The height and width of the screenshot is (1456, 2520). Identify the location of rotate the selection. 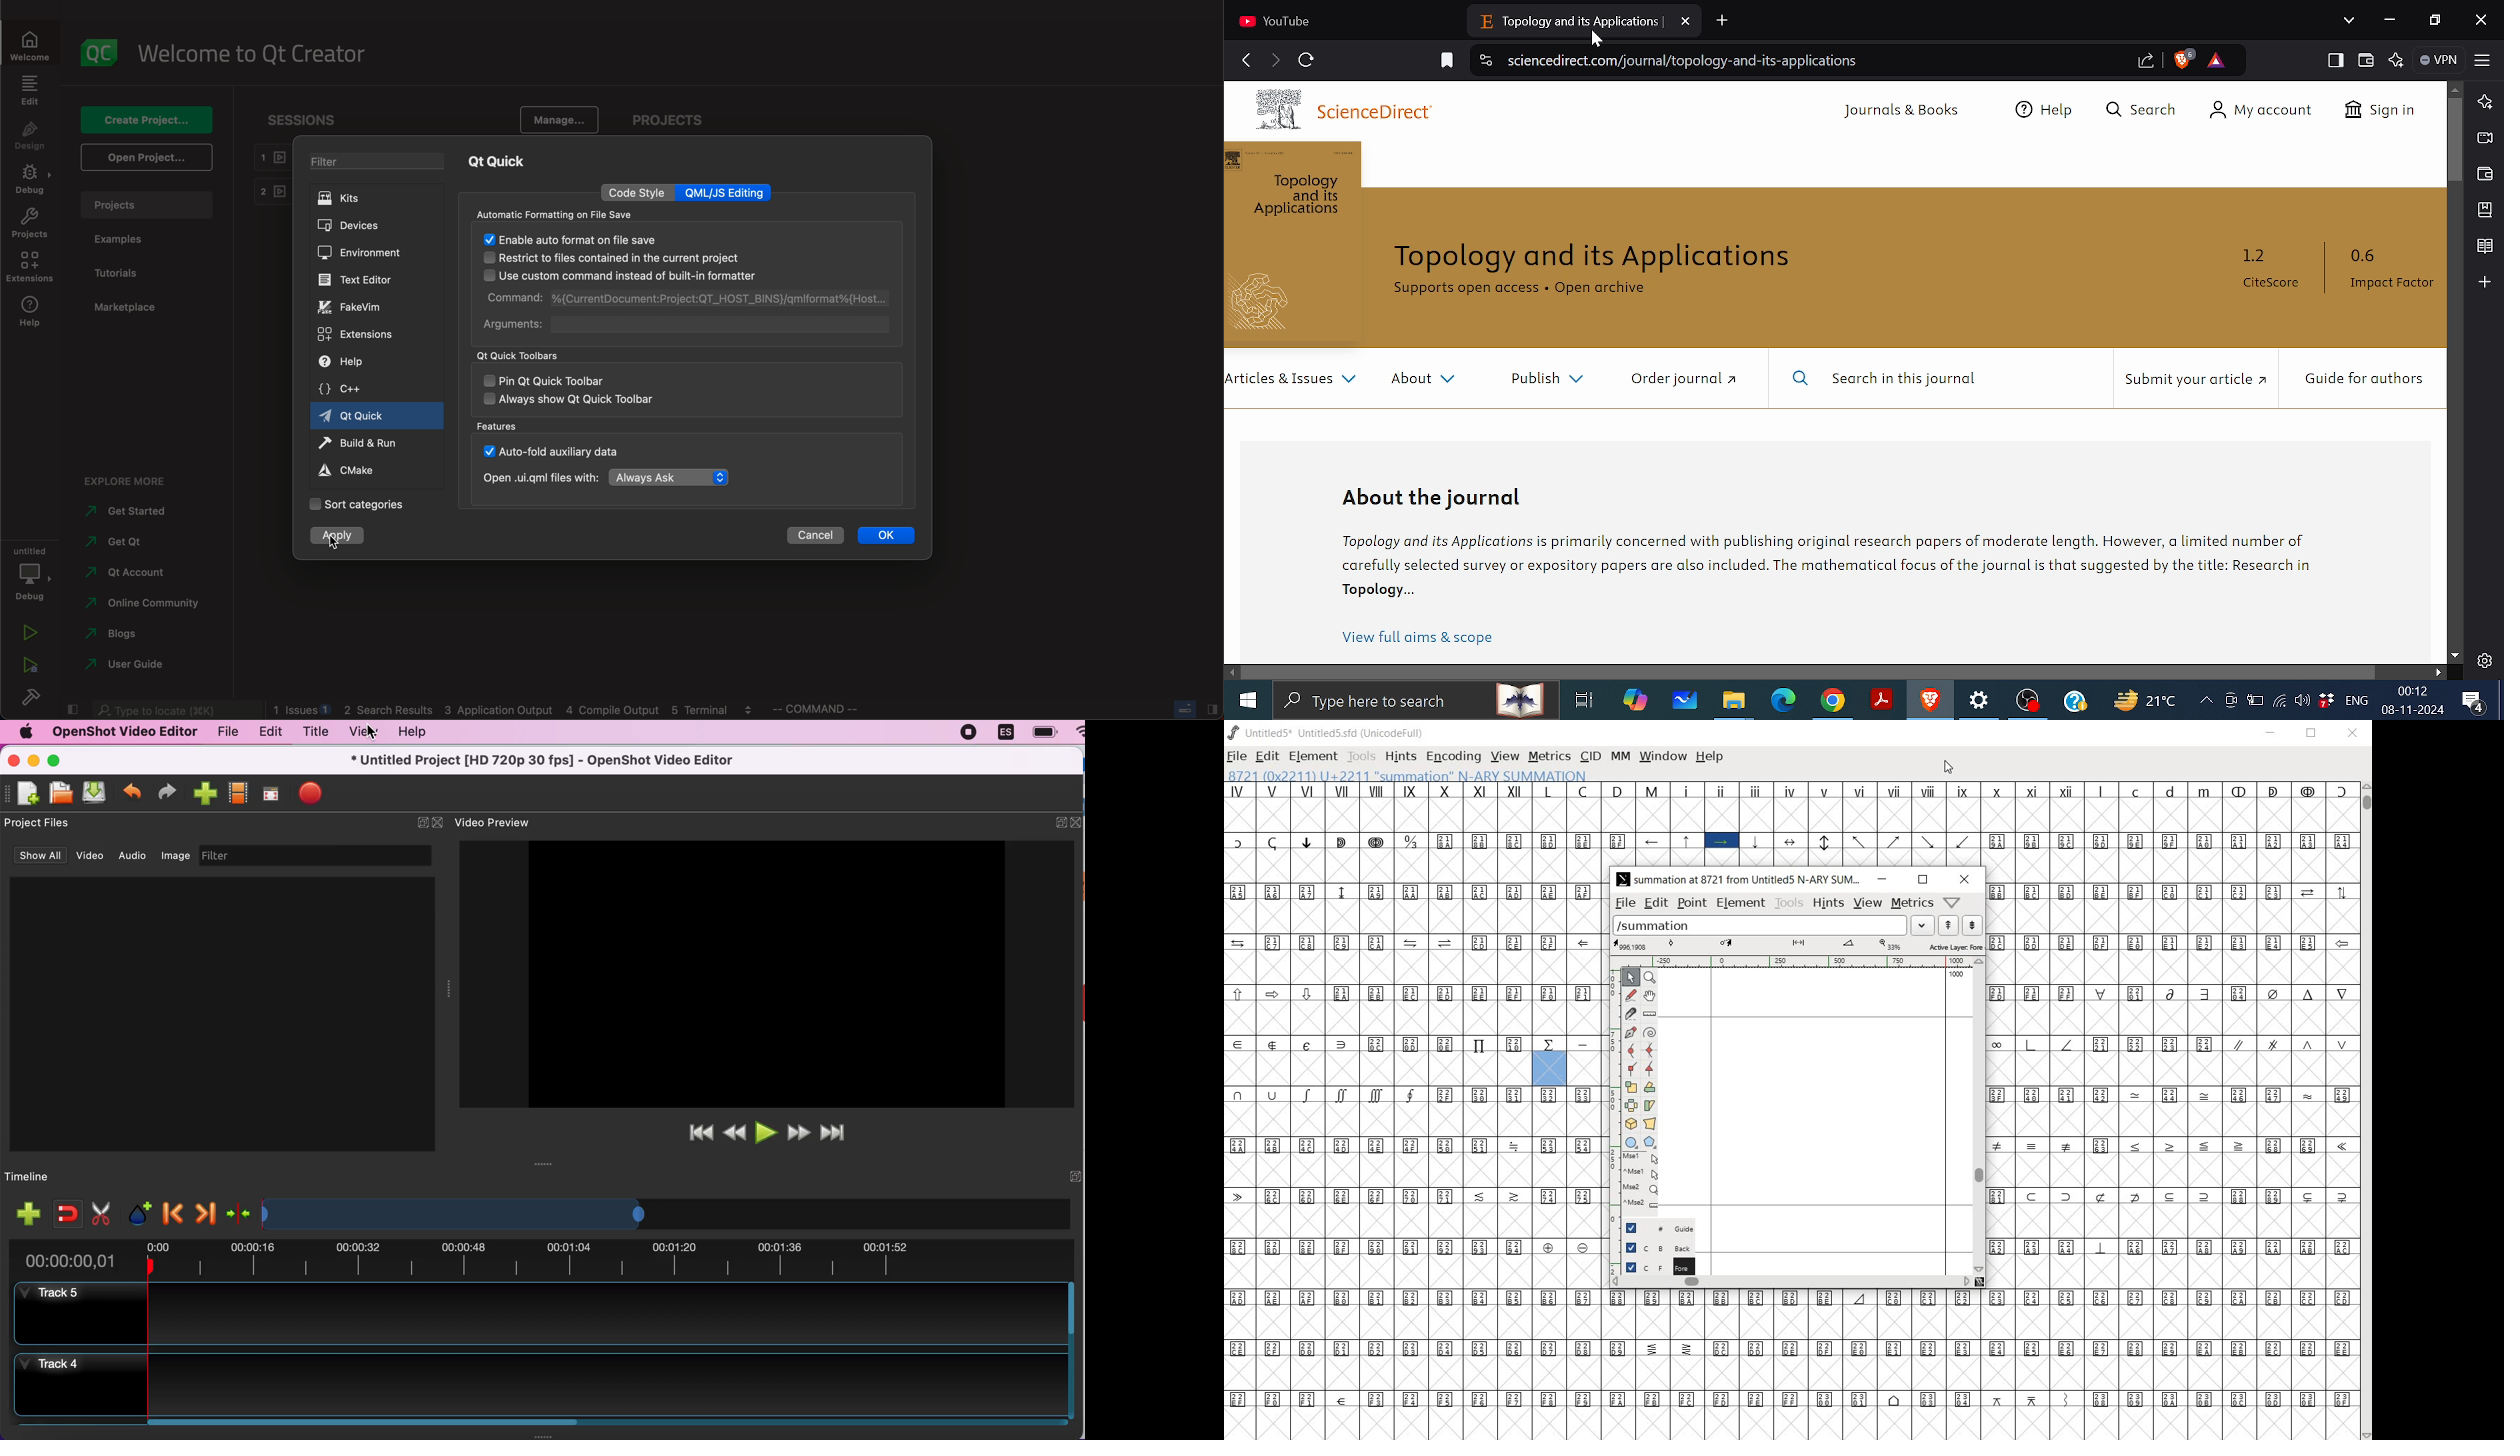
(1650, 1087).